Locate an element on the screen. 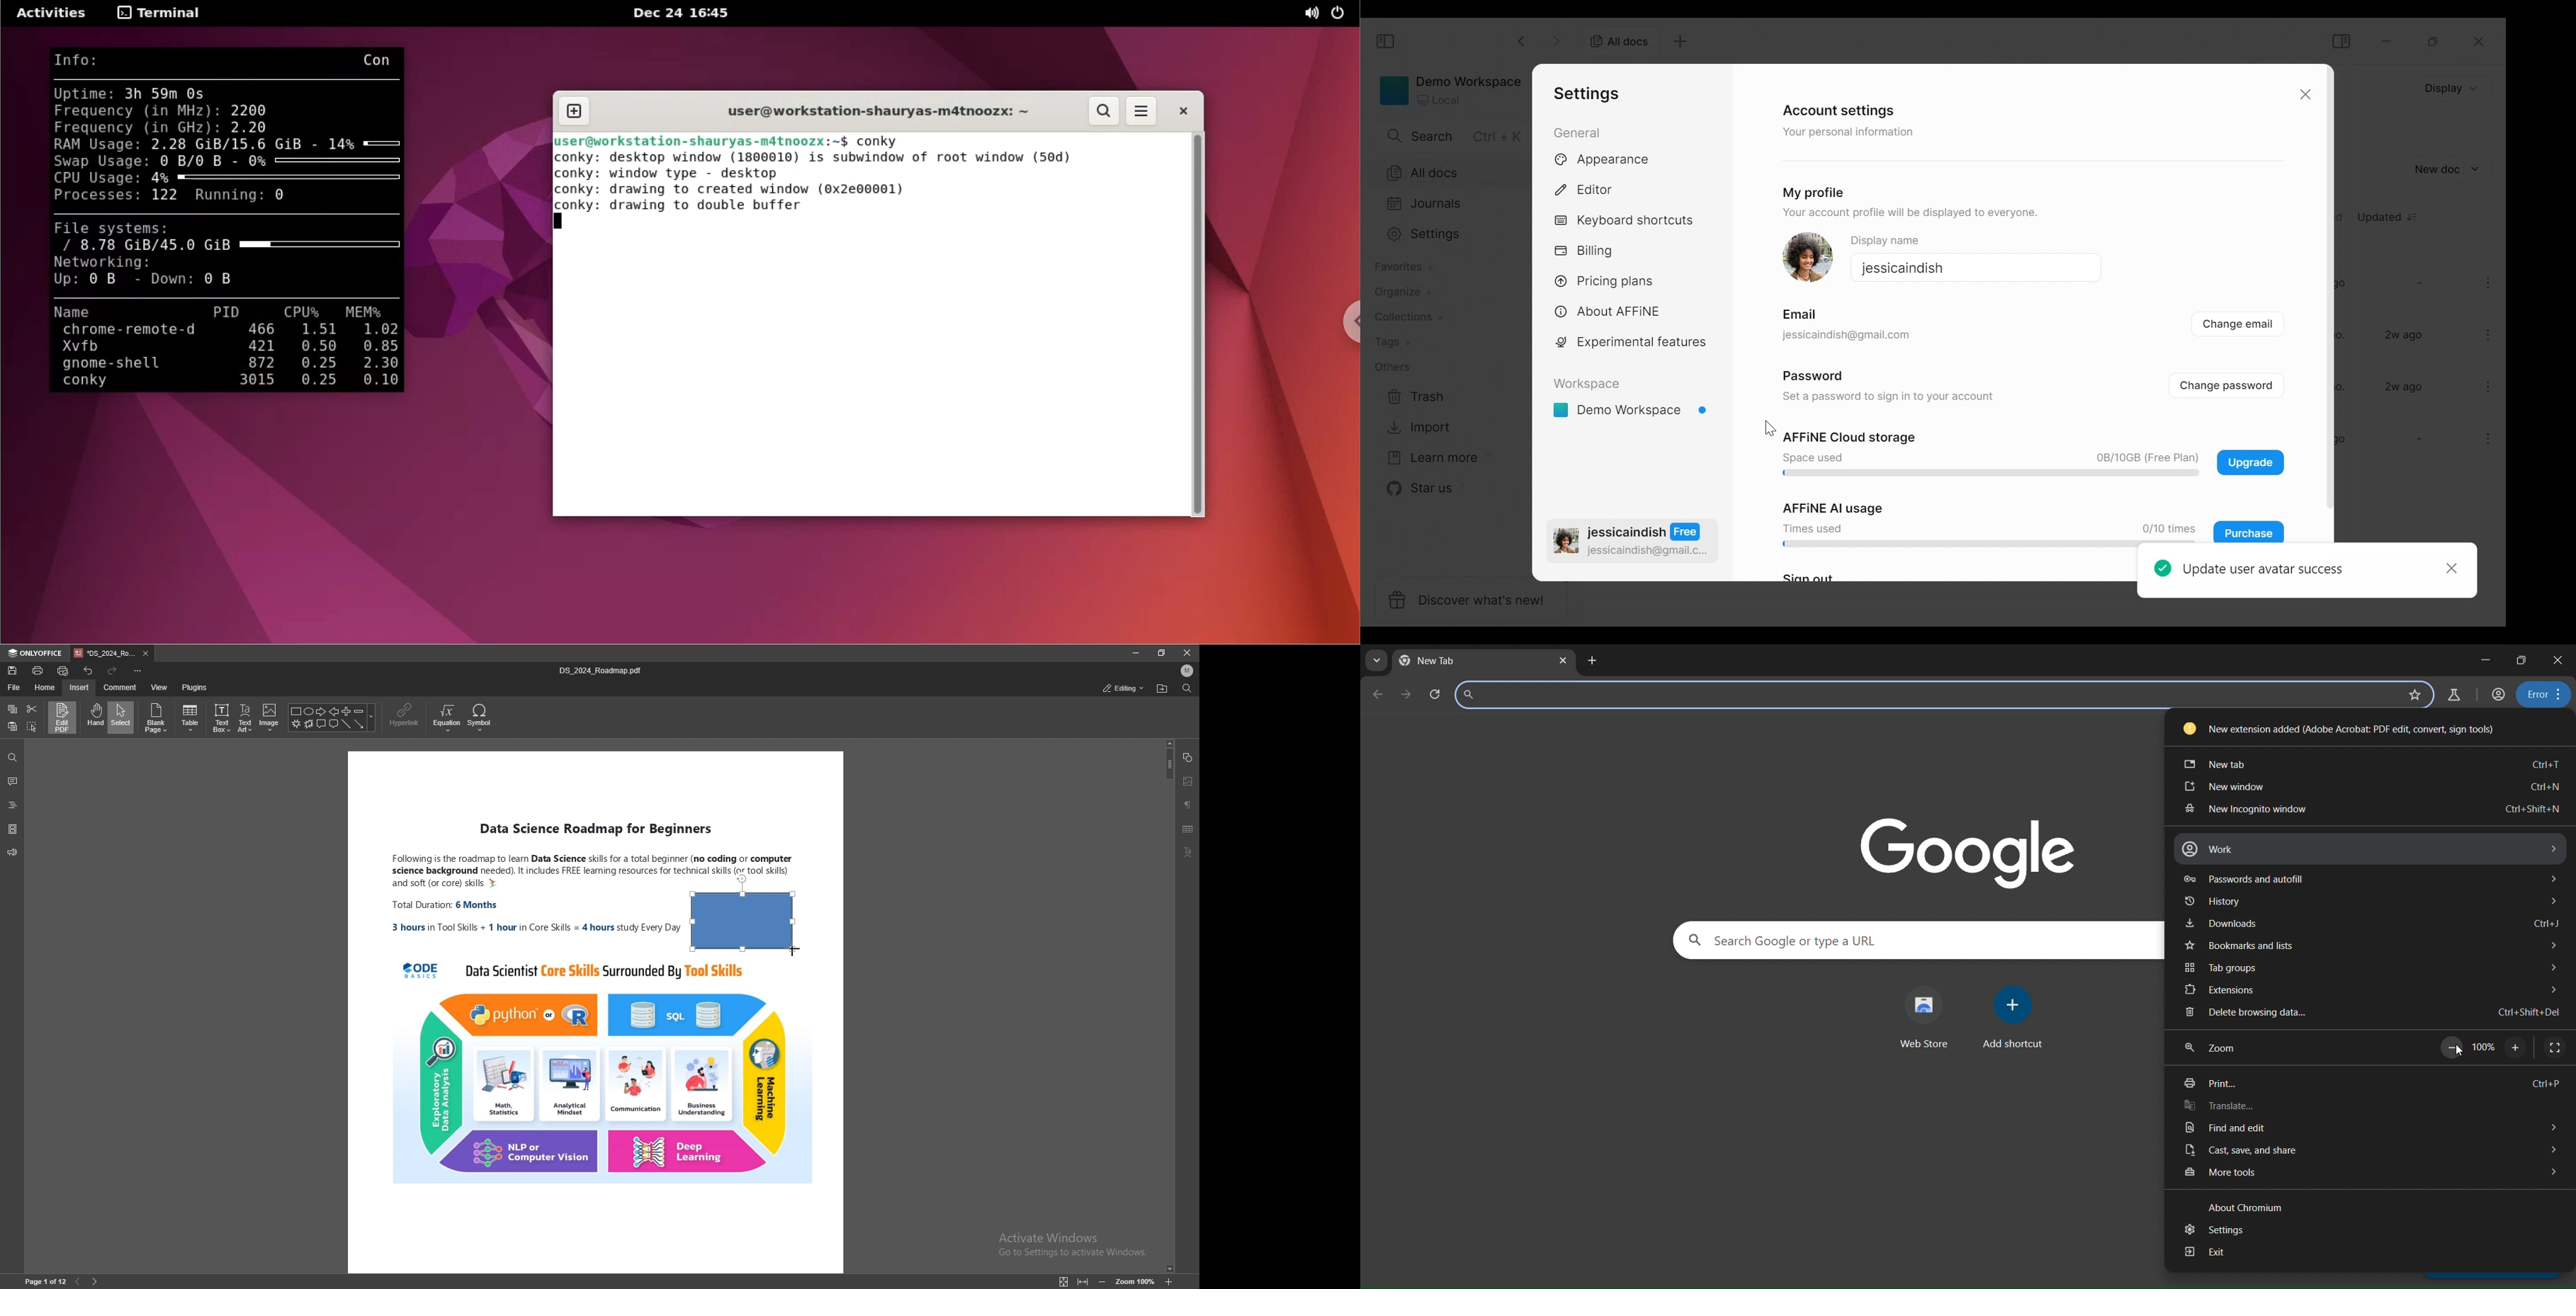 The height and width of the screenshot is (1316, 2576). Journal is located at coordinates (1451, 205).